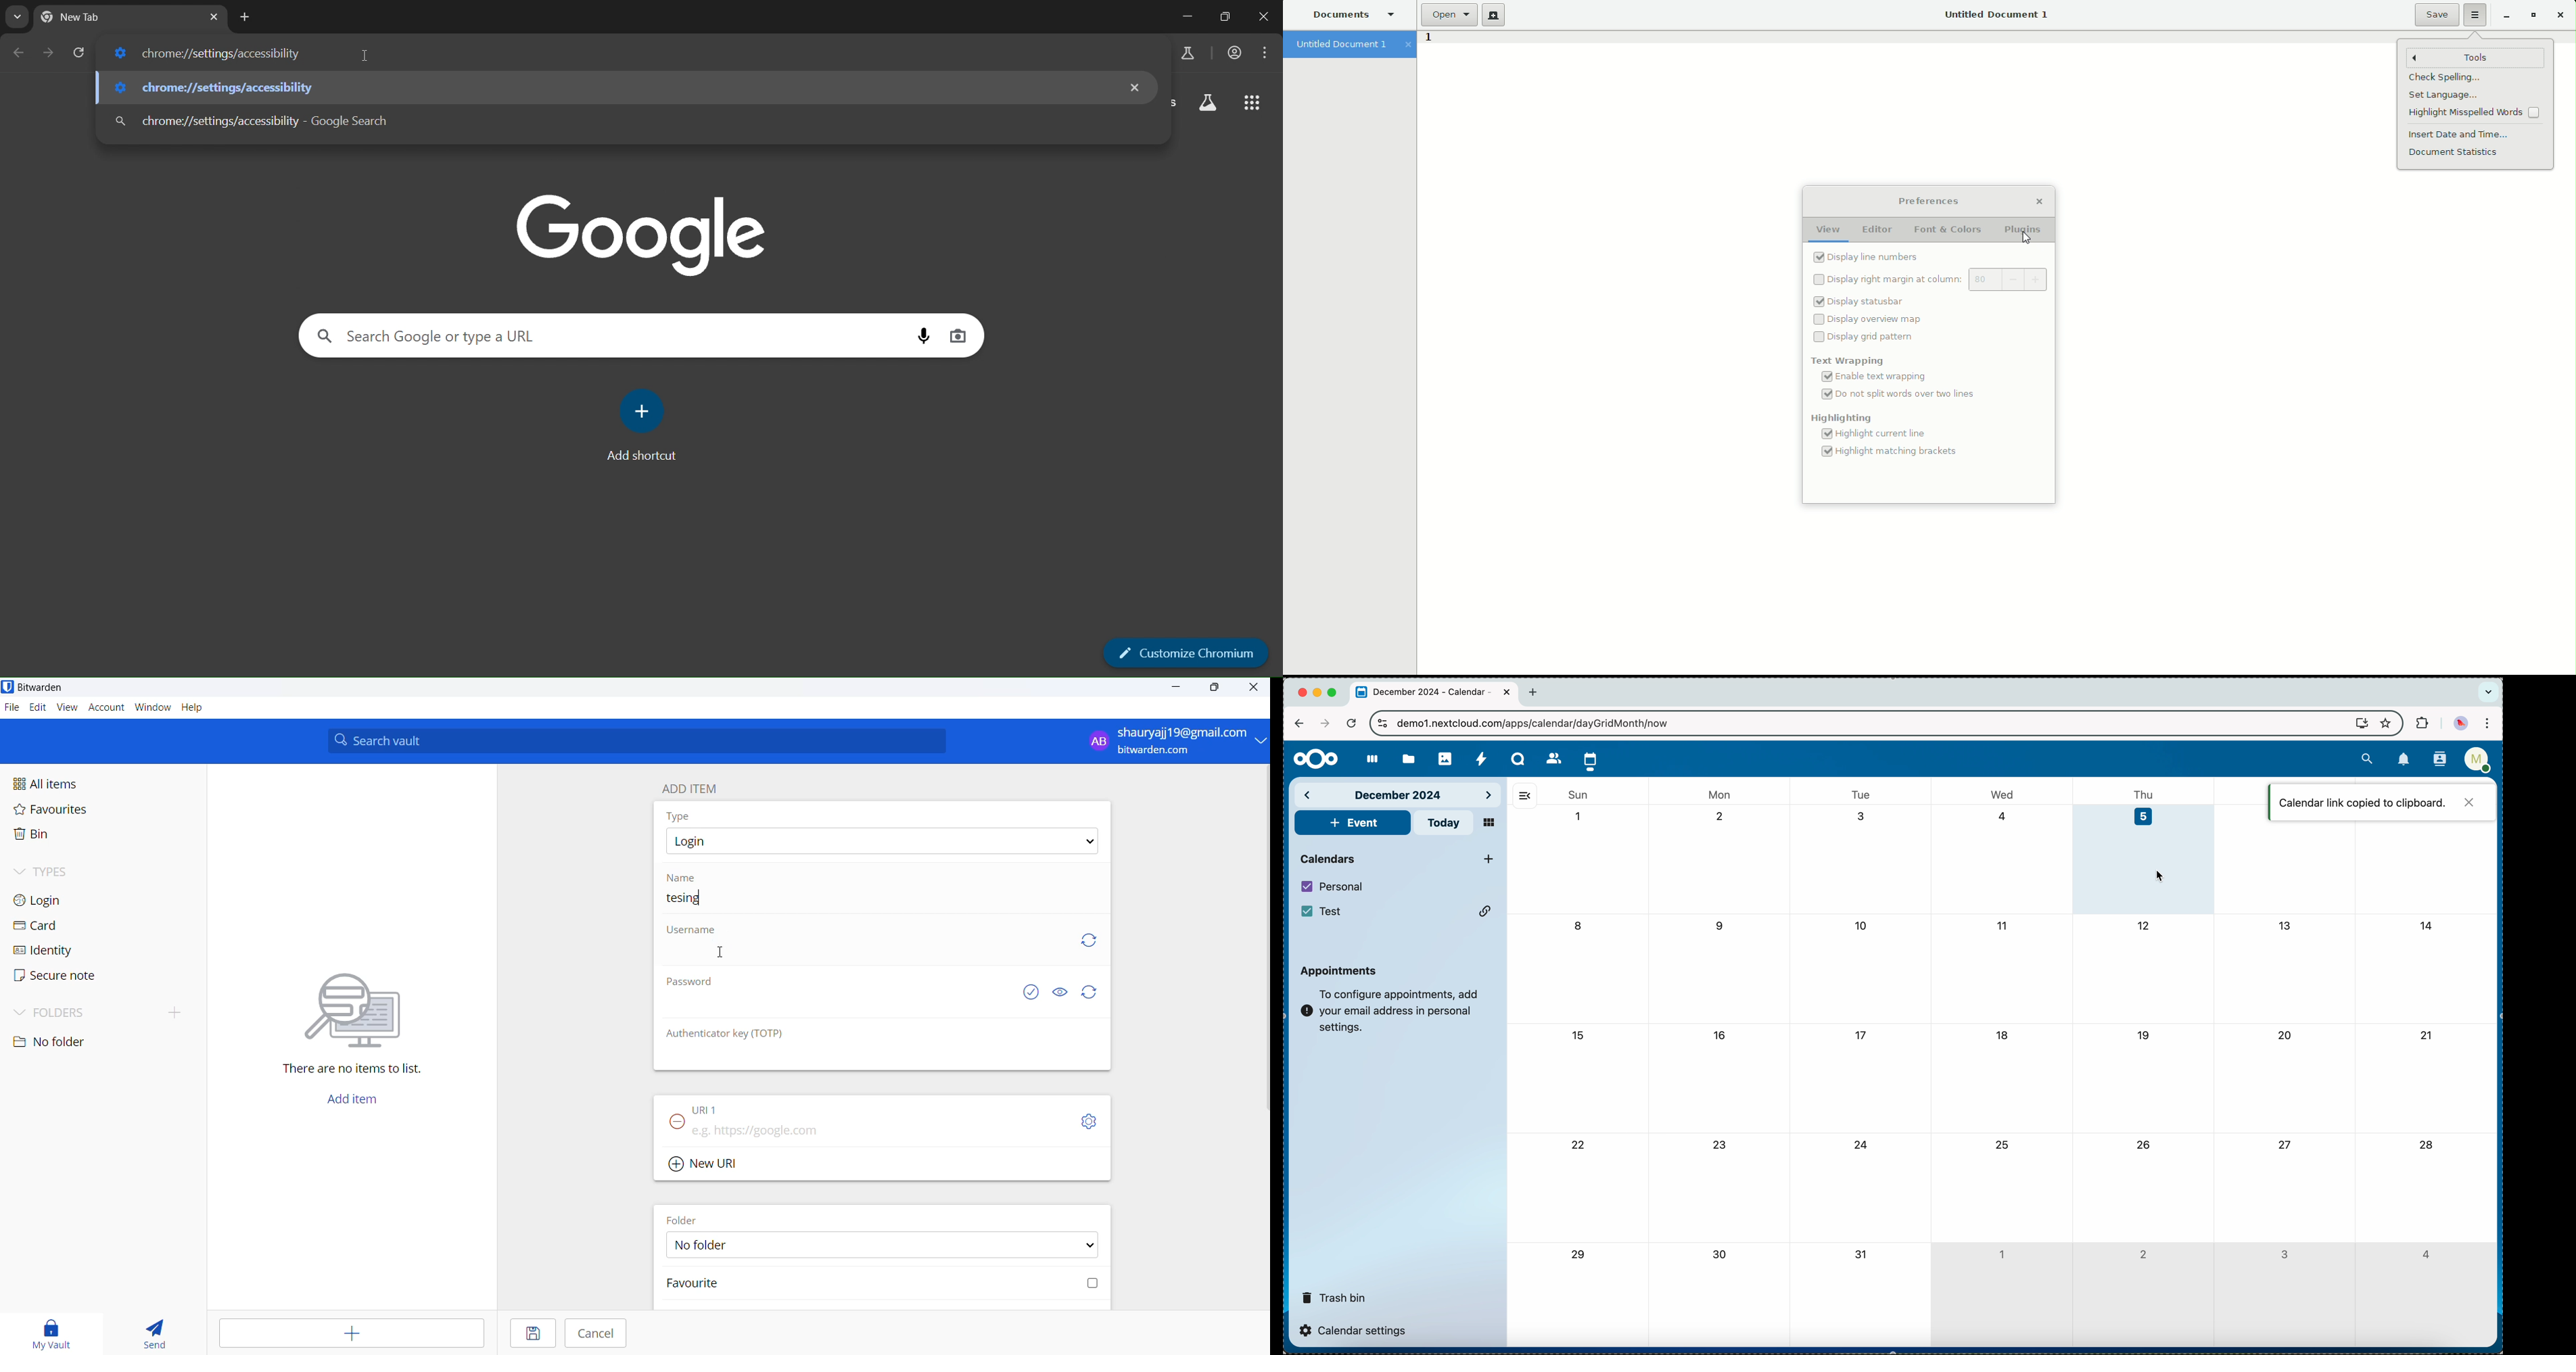 Image resolution: width=2576 pixels, height=1372 pixels. What do you see at coordinates (9, 687) in the screenshot?
I see `application logo` at bounding box center [9, 687].